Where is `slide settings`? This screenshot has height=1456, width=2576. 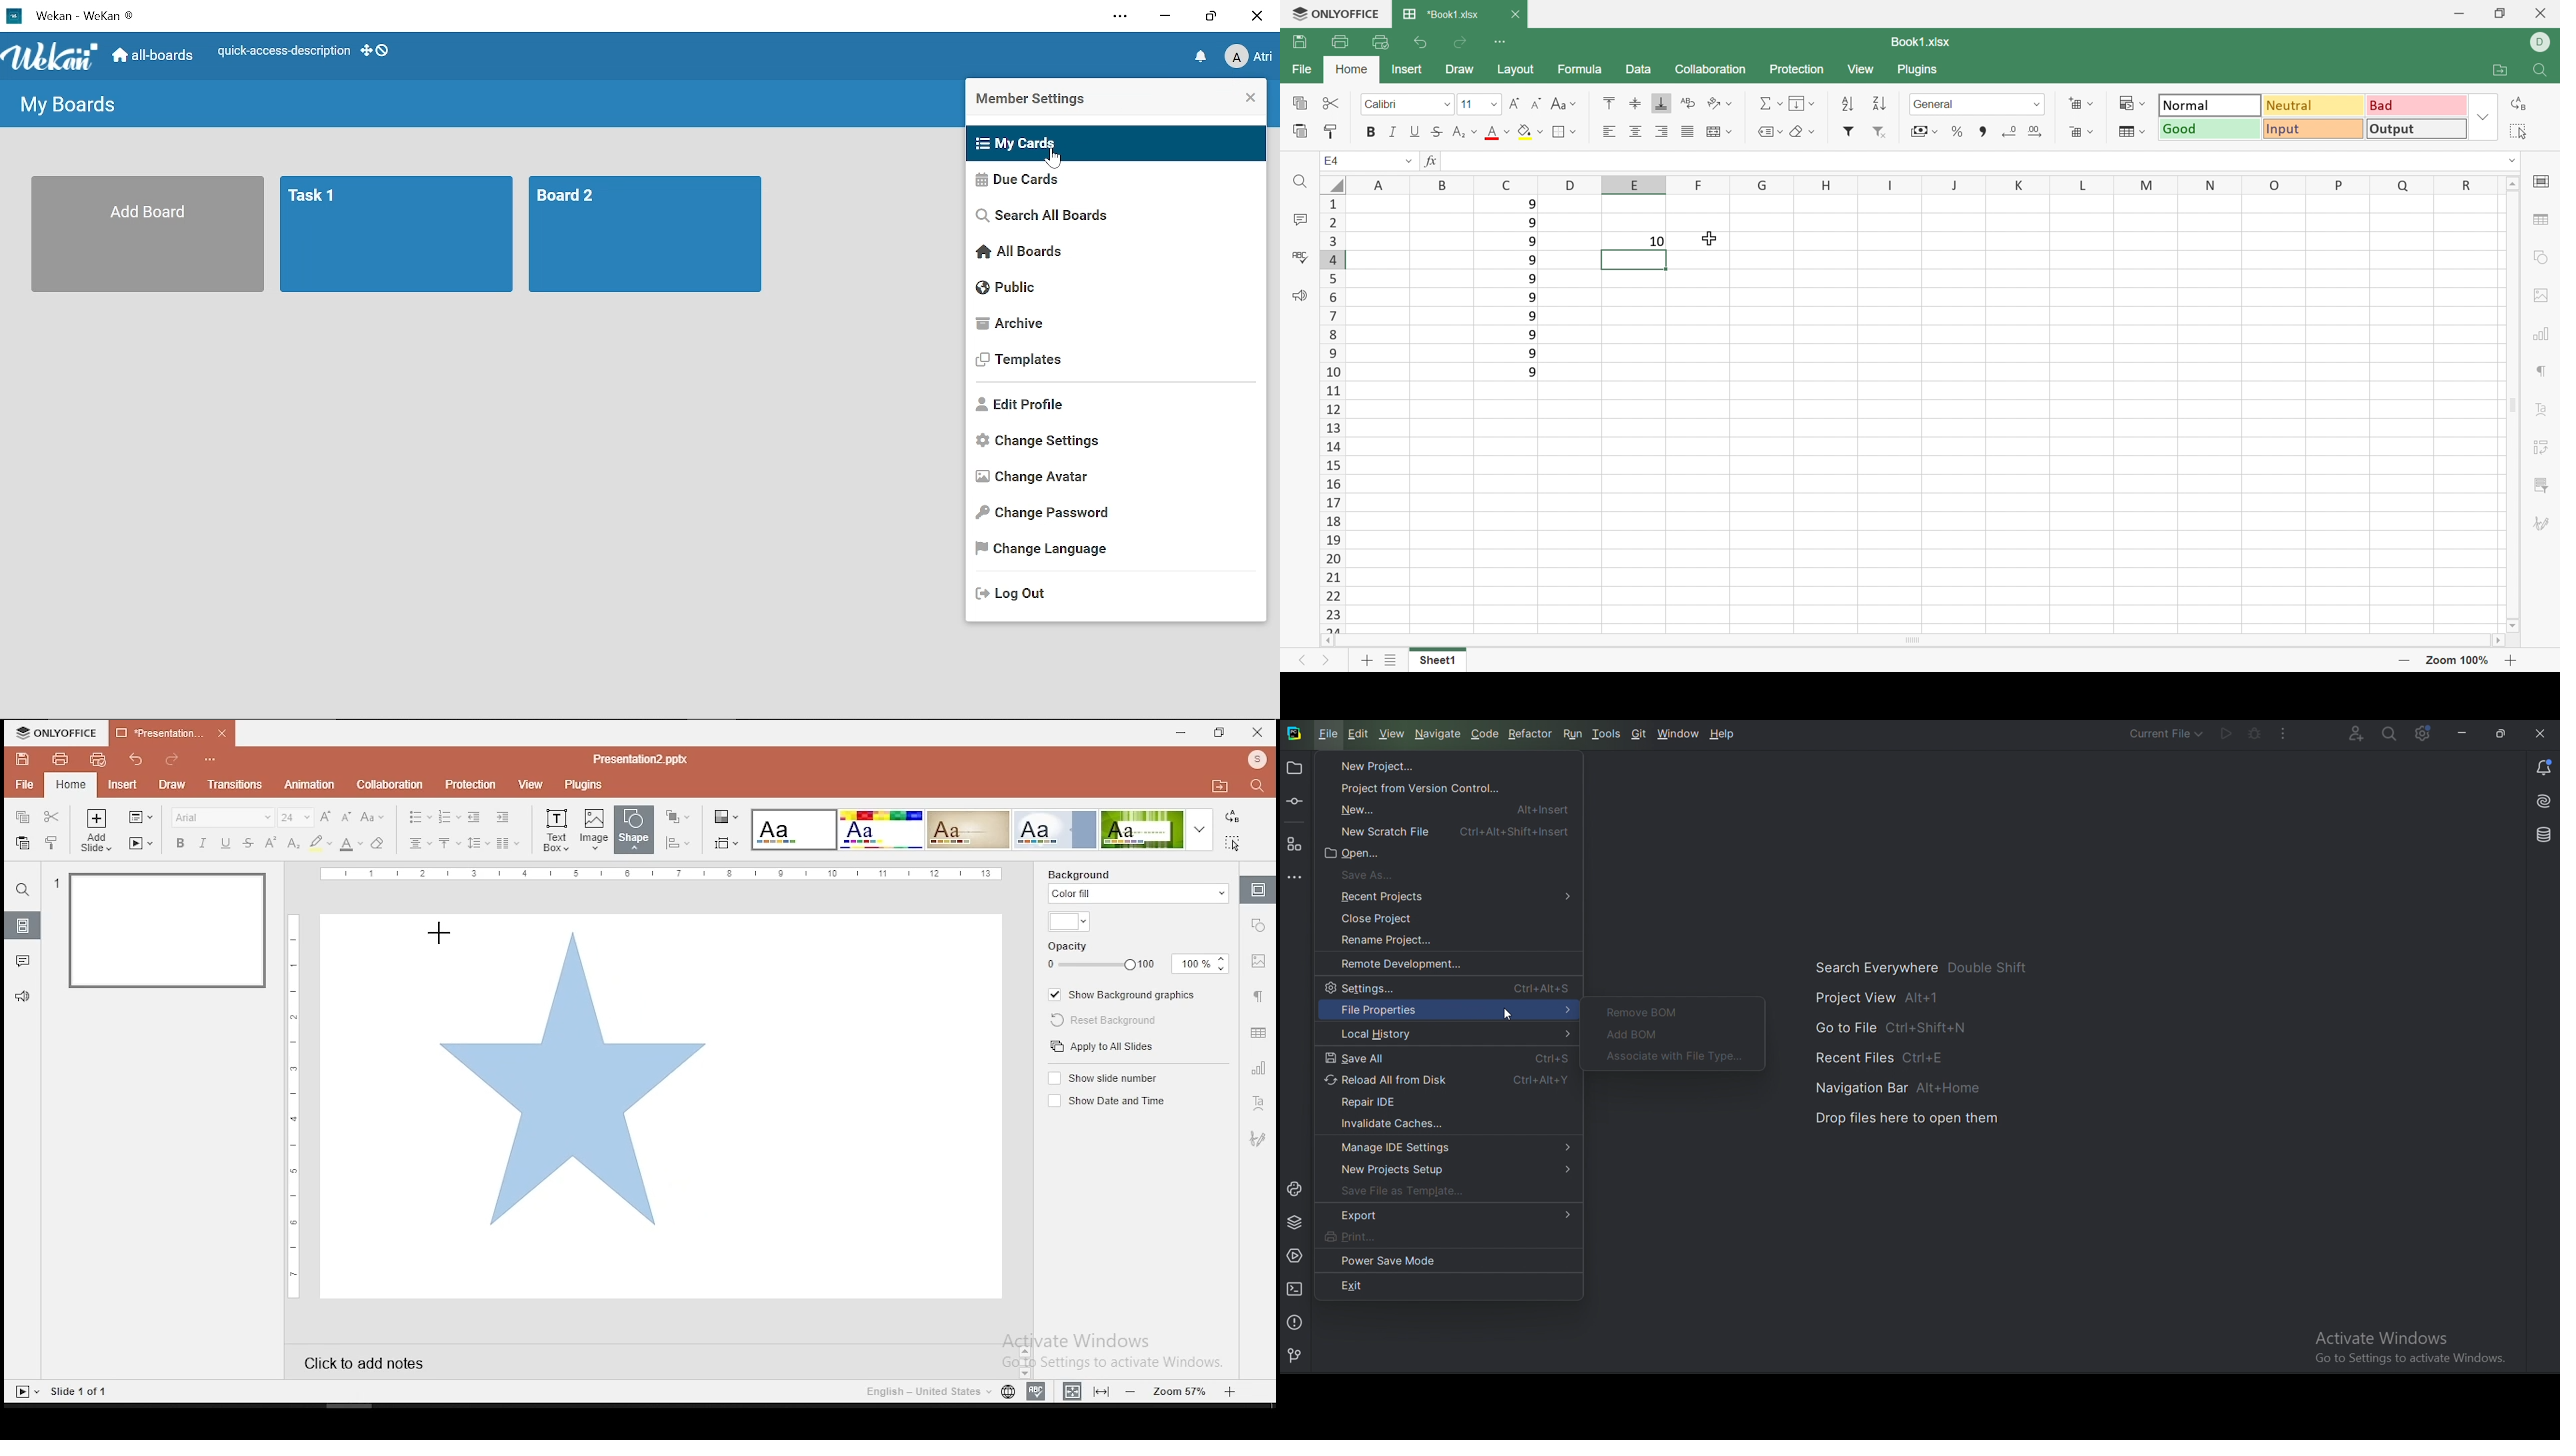 slide settings is located at coordinates (1256, 890).